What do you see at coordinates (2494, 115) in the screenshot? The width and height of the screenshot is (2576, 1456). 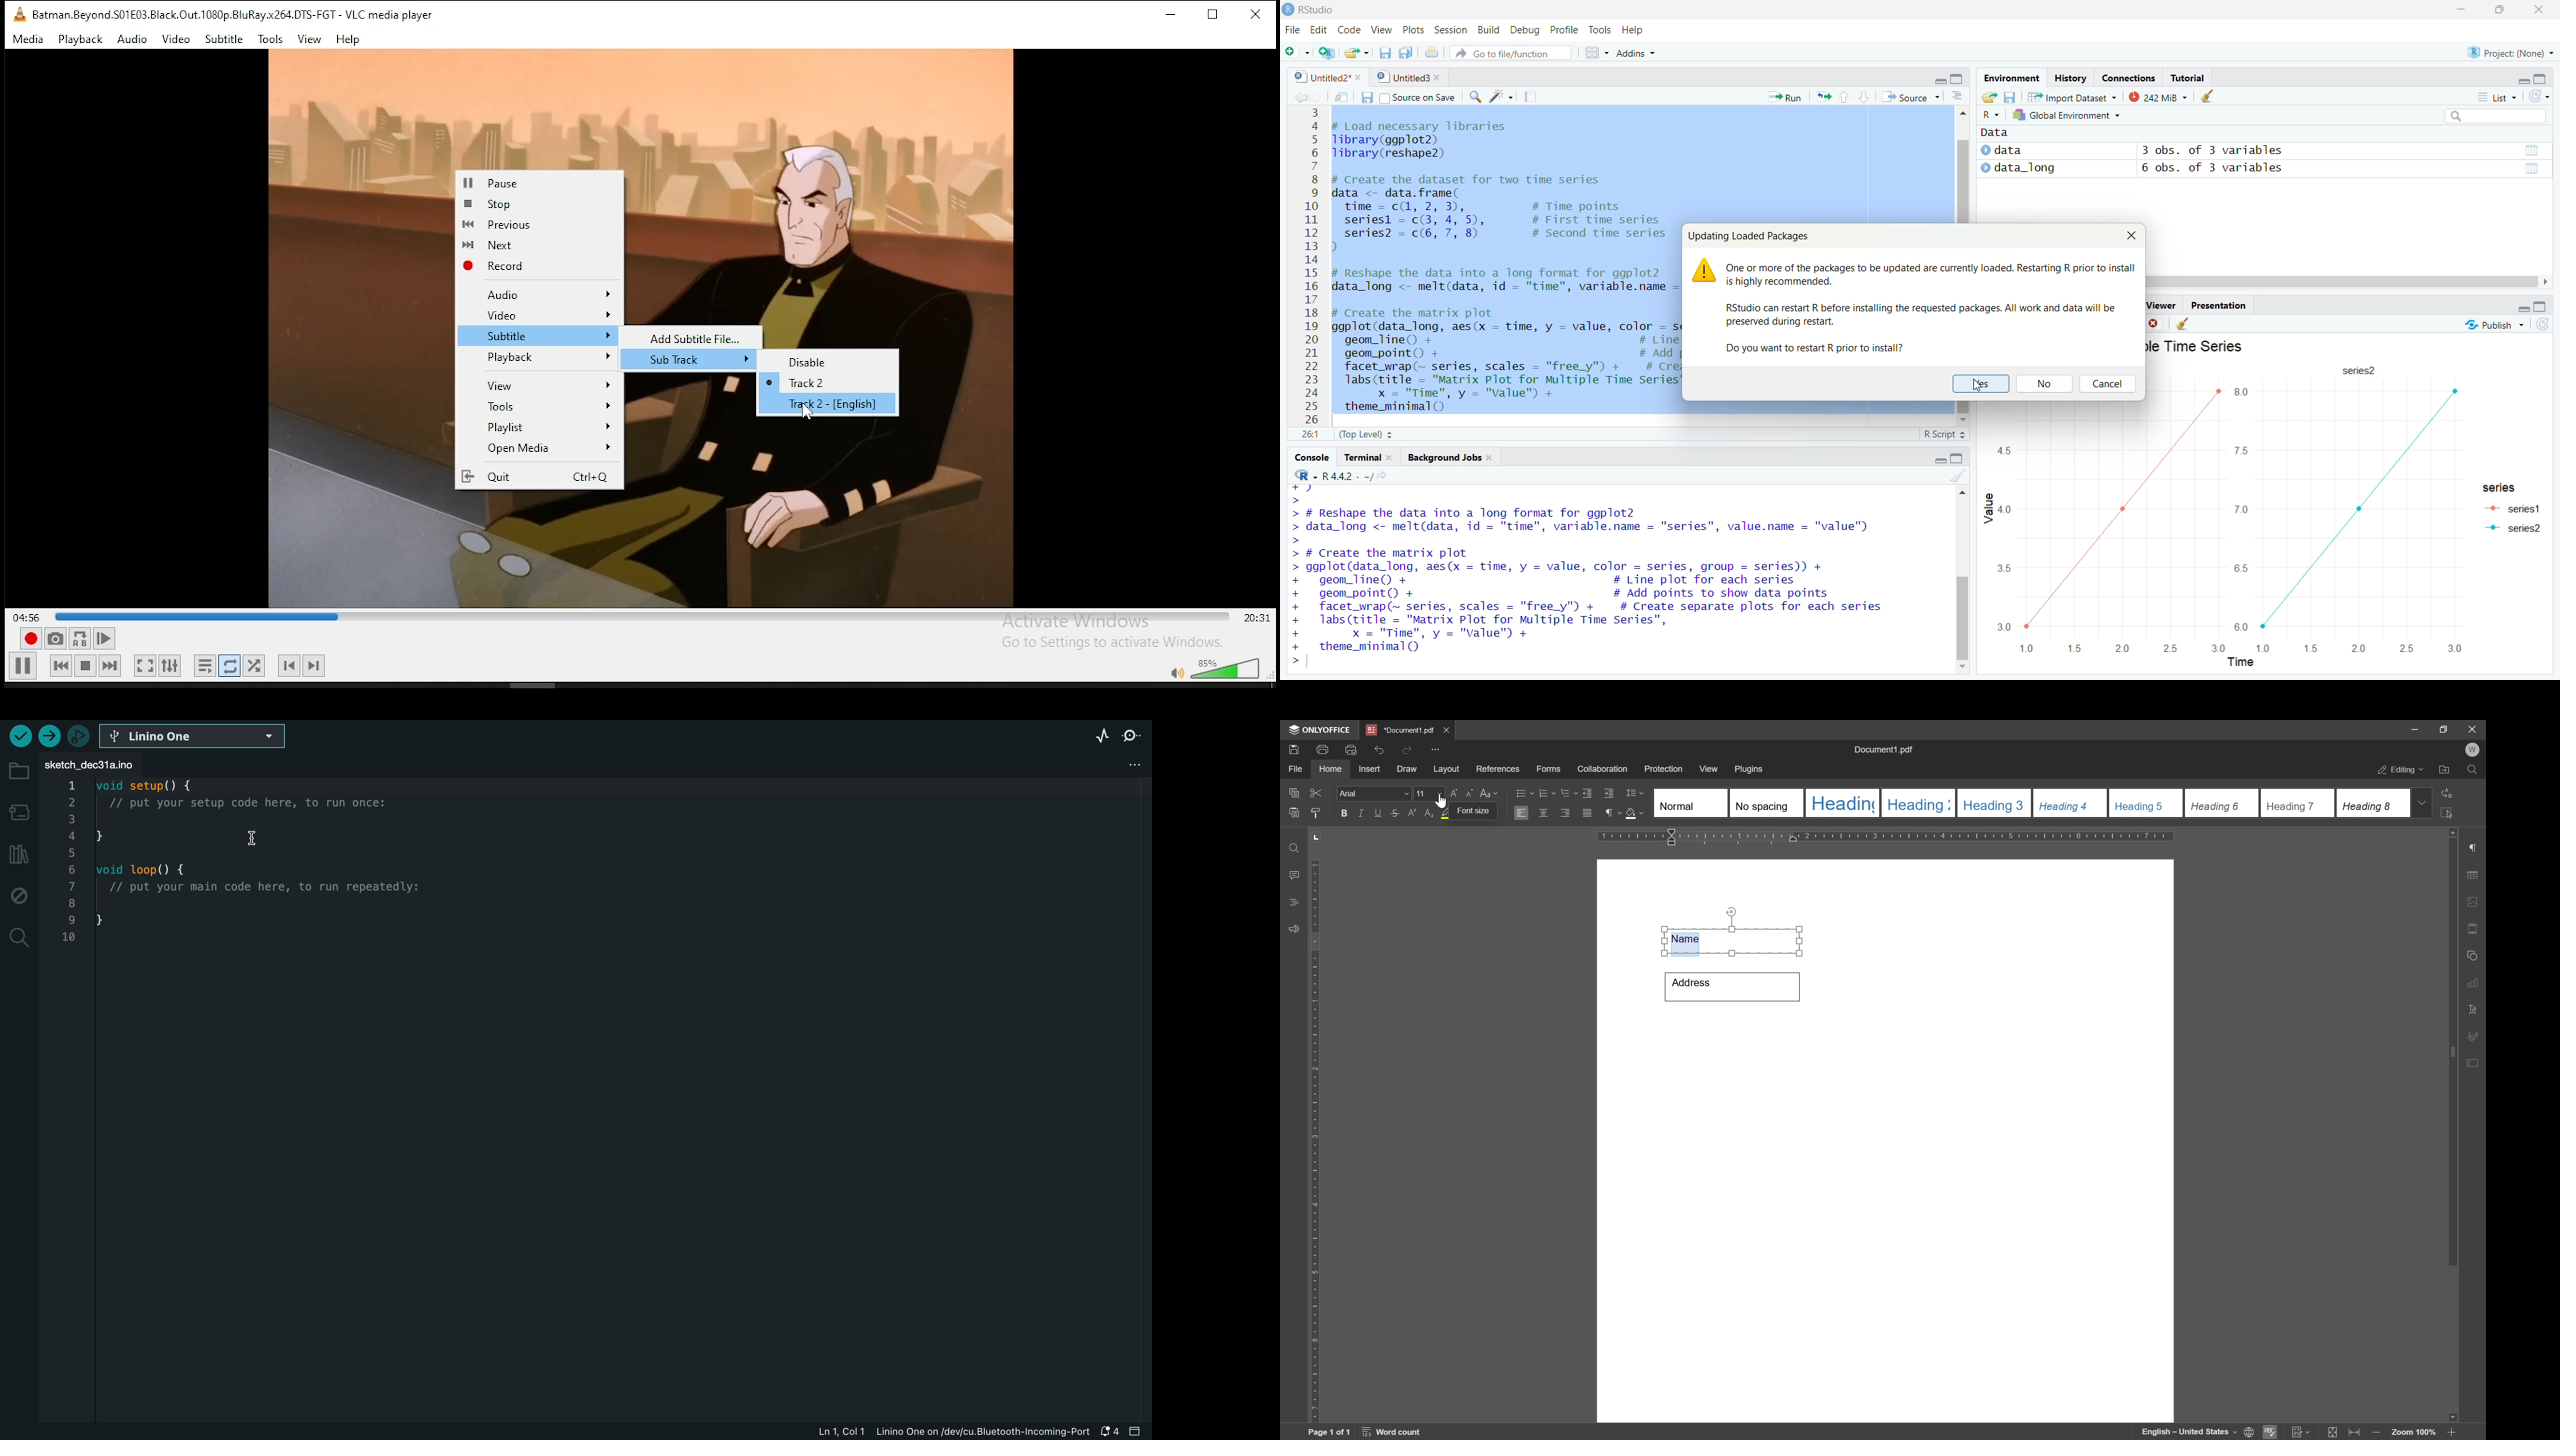 I see `search box` at bounding box center [2494, 115].